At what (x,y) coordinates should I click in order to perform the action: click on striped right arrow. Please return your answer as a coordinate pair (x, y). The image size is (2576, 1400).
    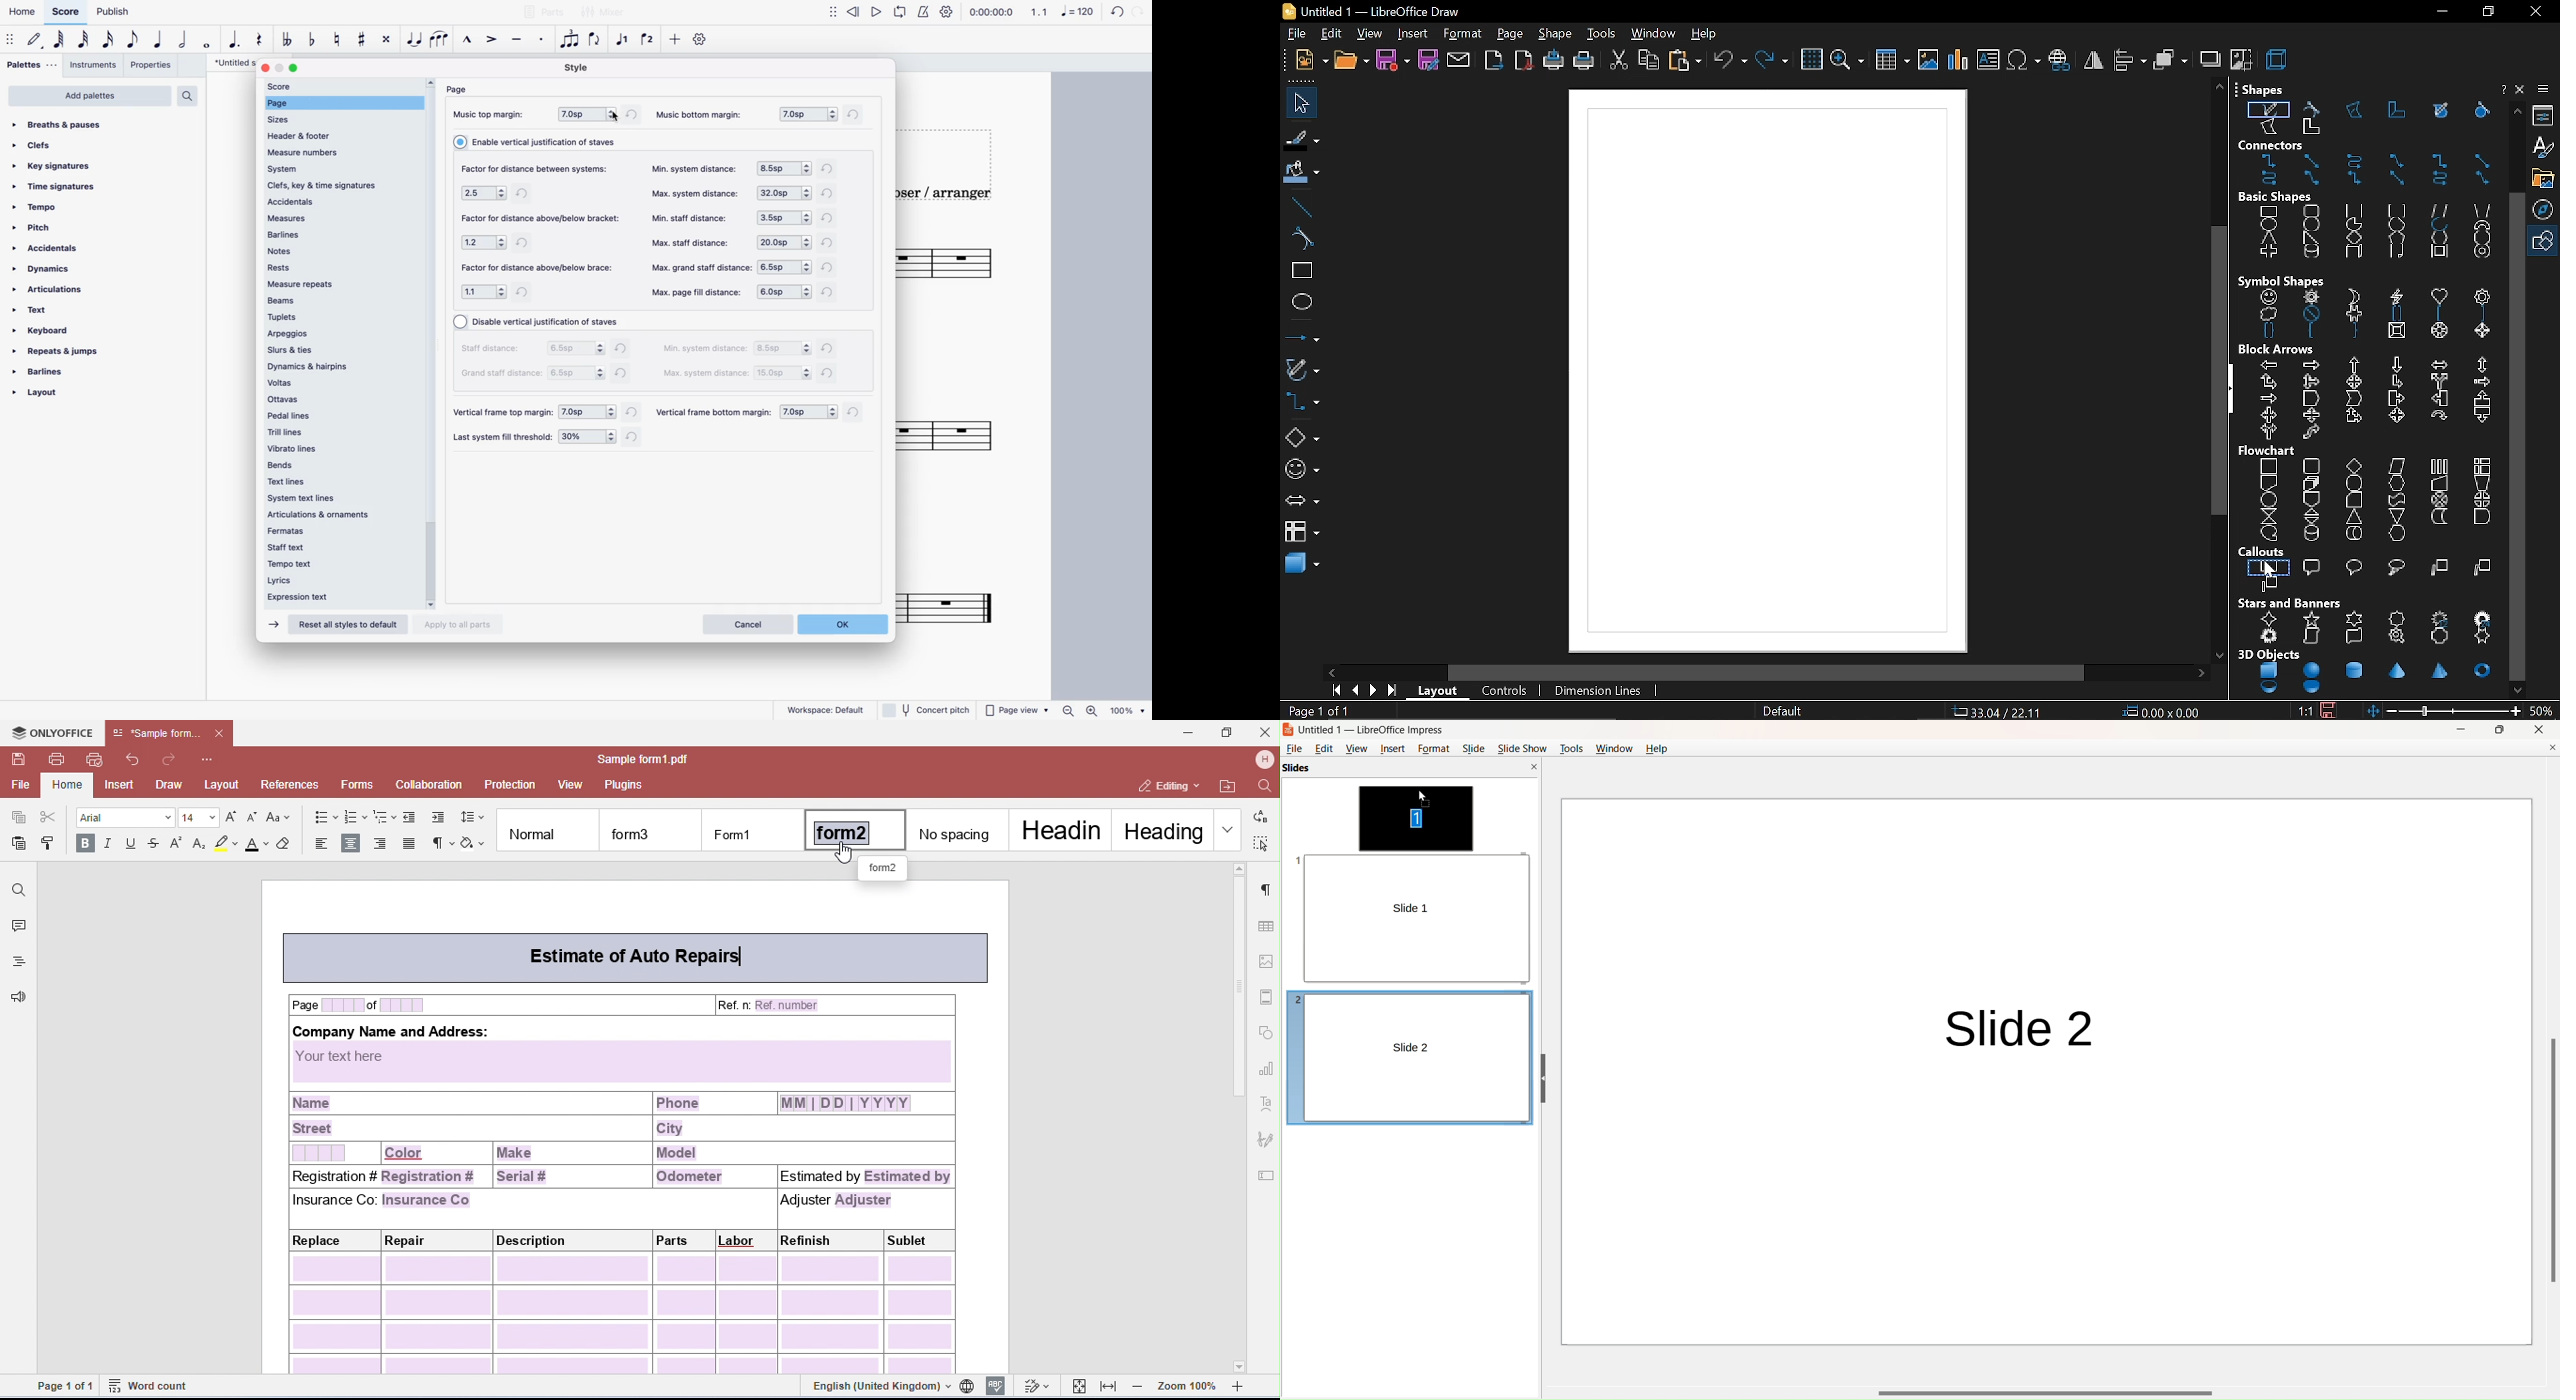
    Looking at the image, I should click on (2482, 382).